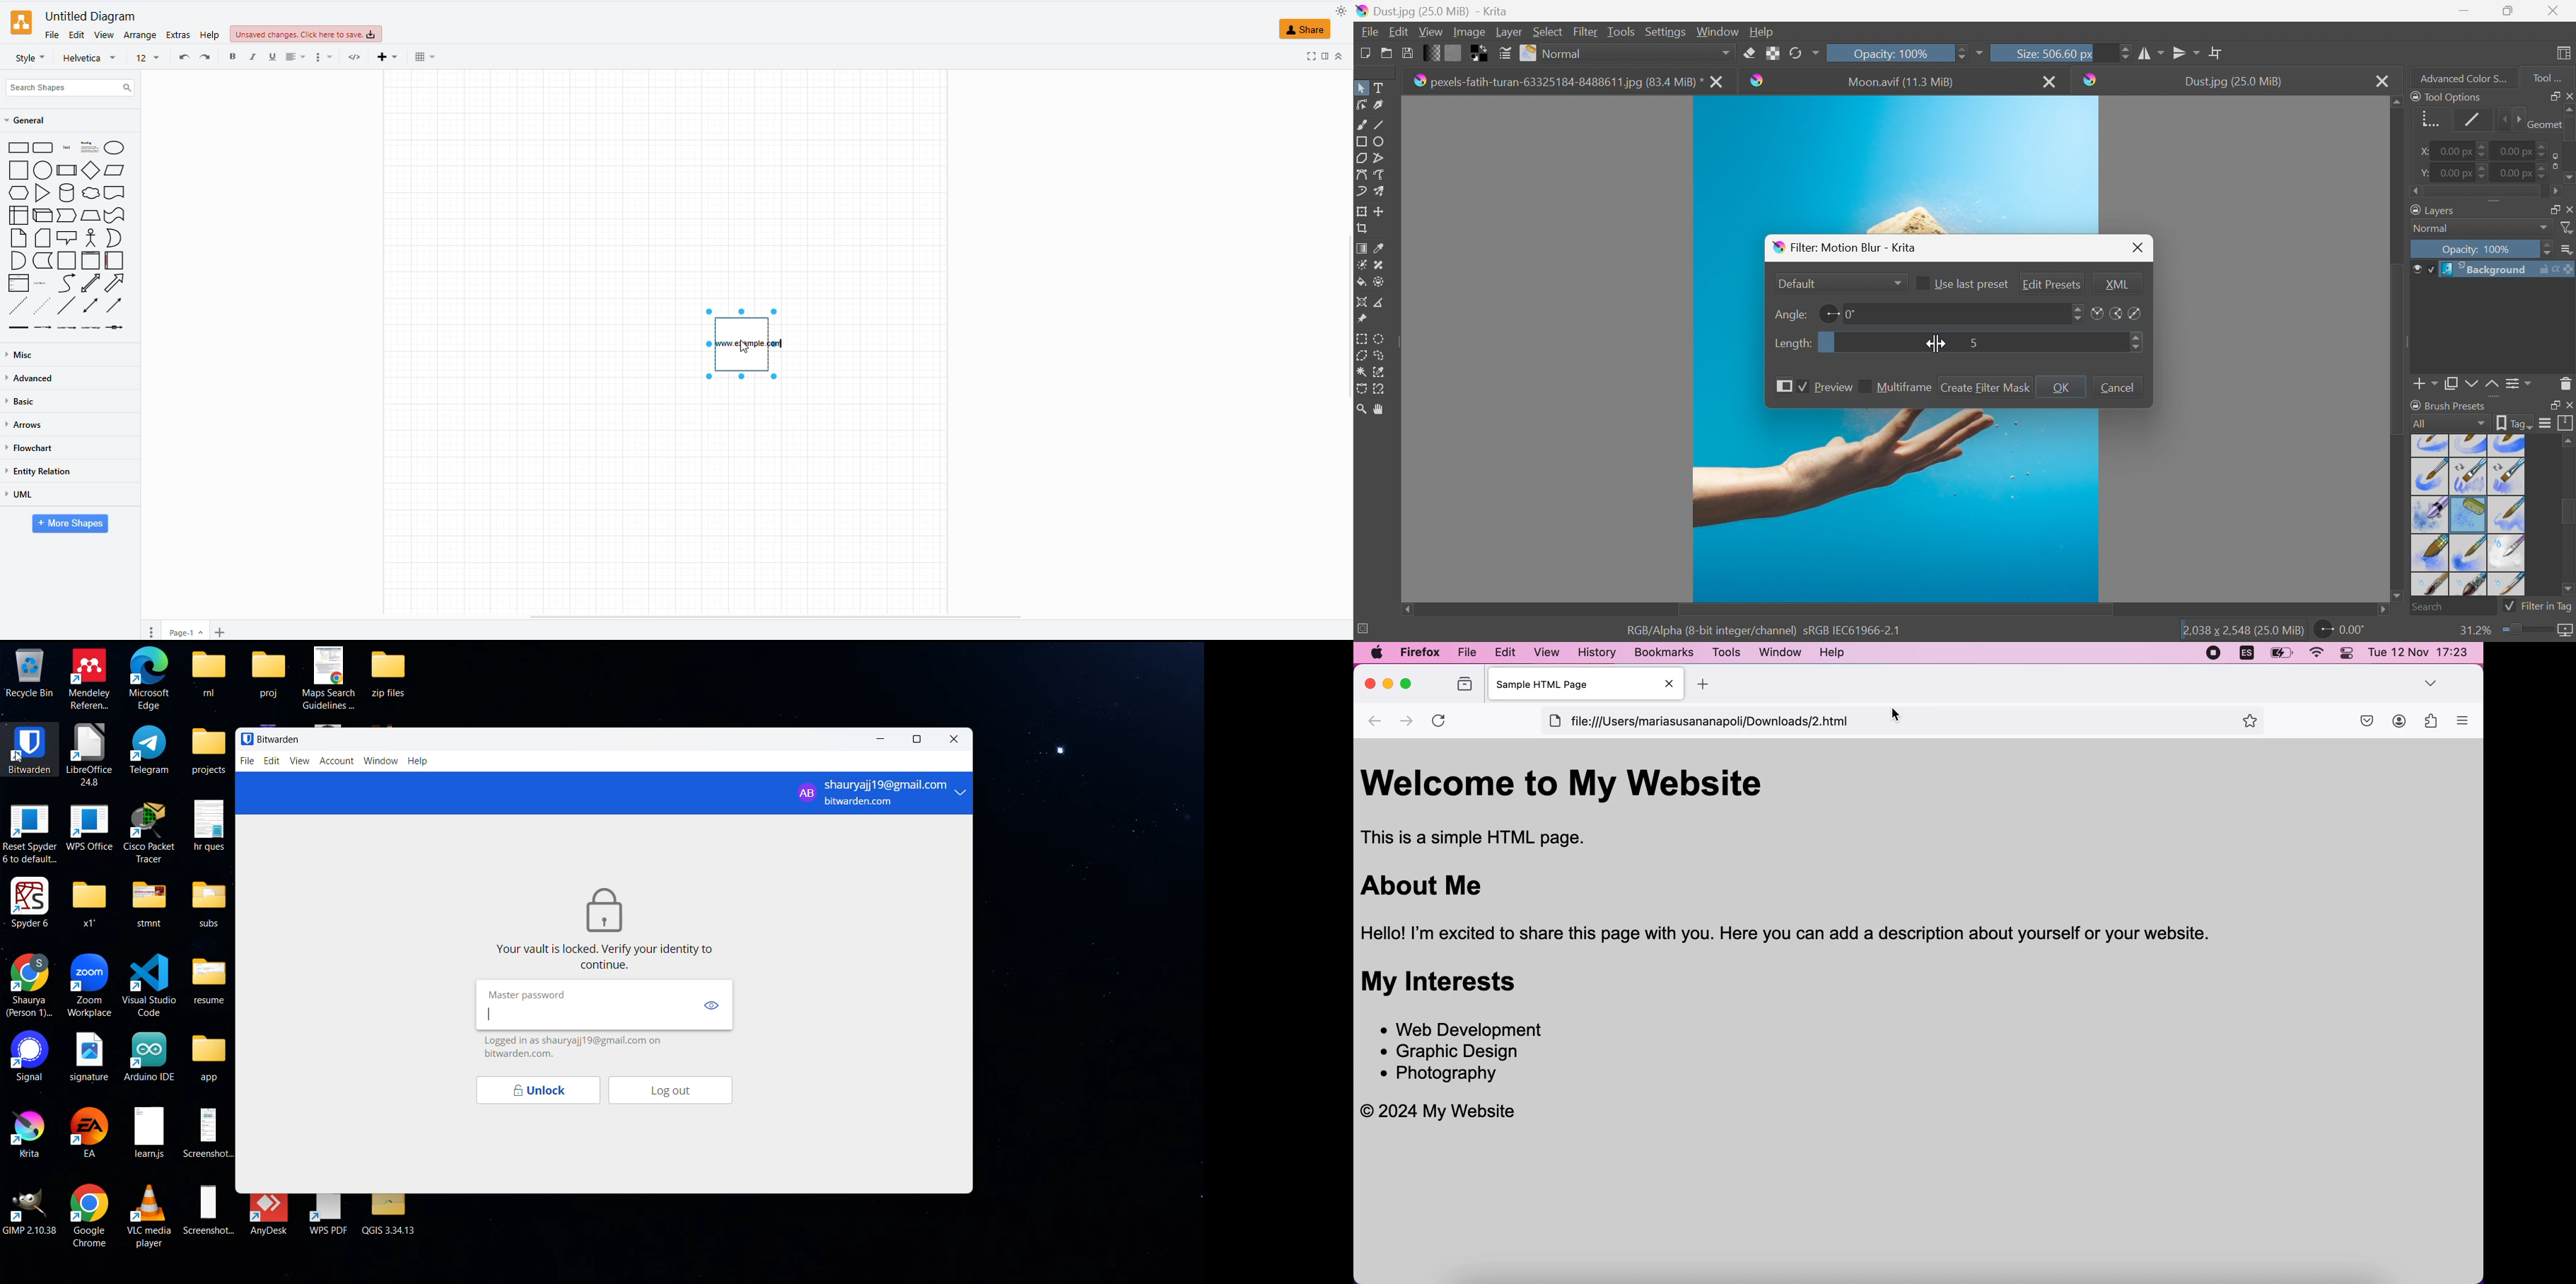 The width and height of the screenshot is (2576, 1288). What do you see at coordinates (30, 58) in the screenshot?
I see `style` at bounding box center [30, 58].